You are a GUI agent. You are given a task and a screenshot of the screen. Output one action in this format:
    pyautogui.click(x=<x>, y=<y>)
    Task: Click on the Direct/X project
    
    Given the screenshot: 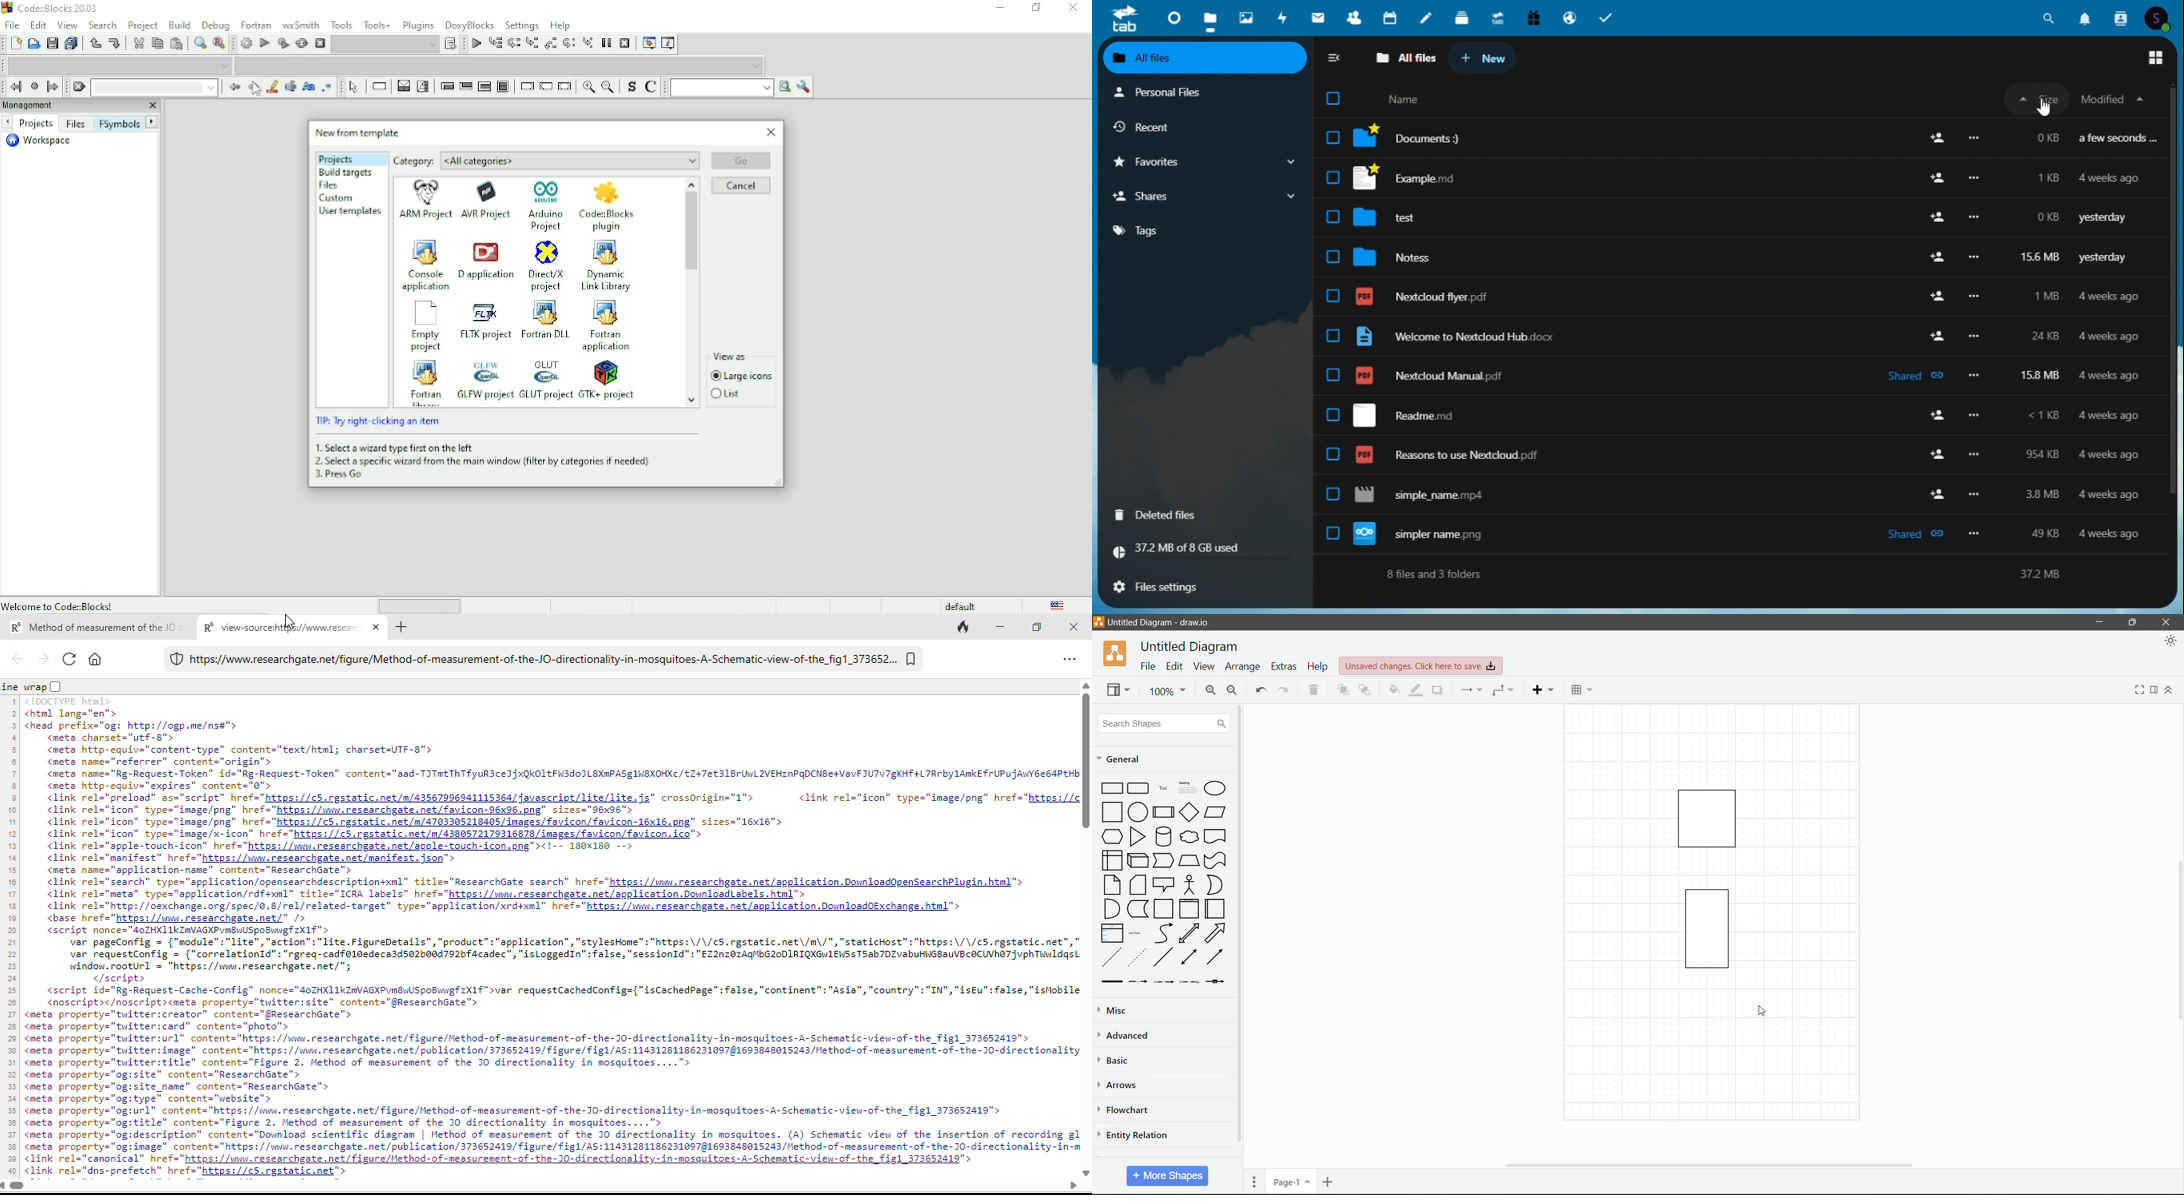 What is the action you would take?
    pyautogui.click(x=546, y=266)
    